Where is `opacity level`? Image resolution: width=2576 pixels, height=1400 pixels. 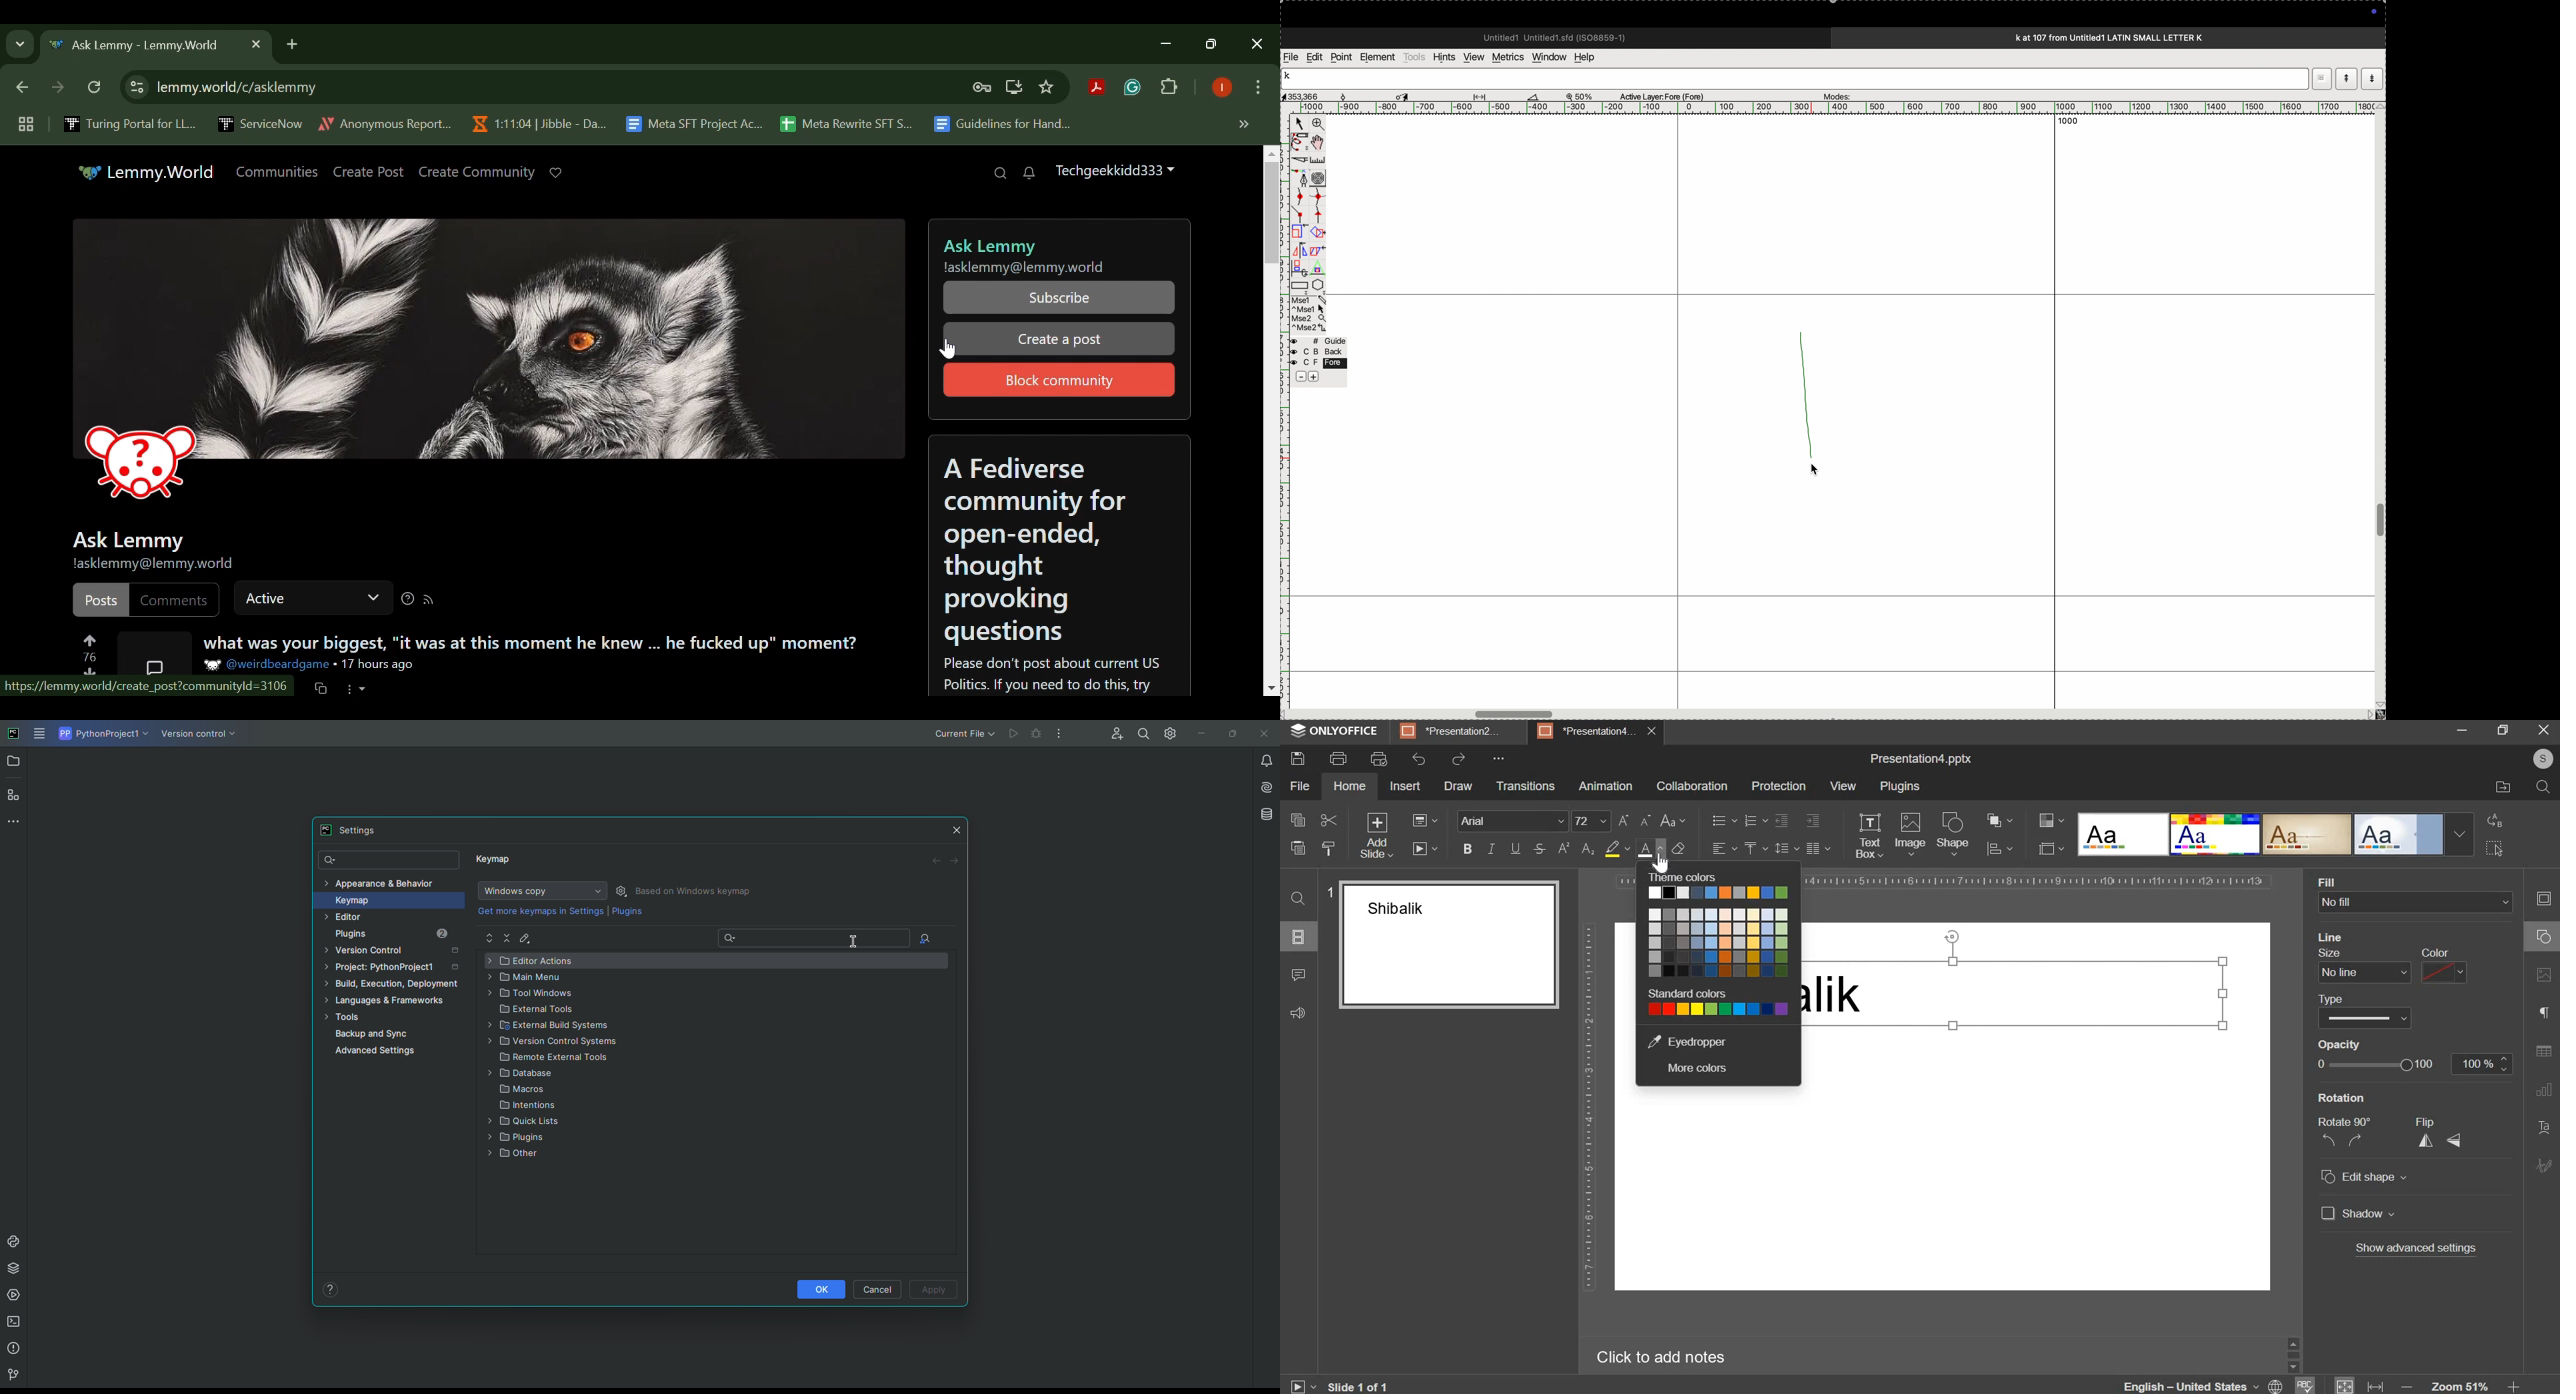
opacity level is located at coordinates (2483, 1065).